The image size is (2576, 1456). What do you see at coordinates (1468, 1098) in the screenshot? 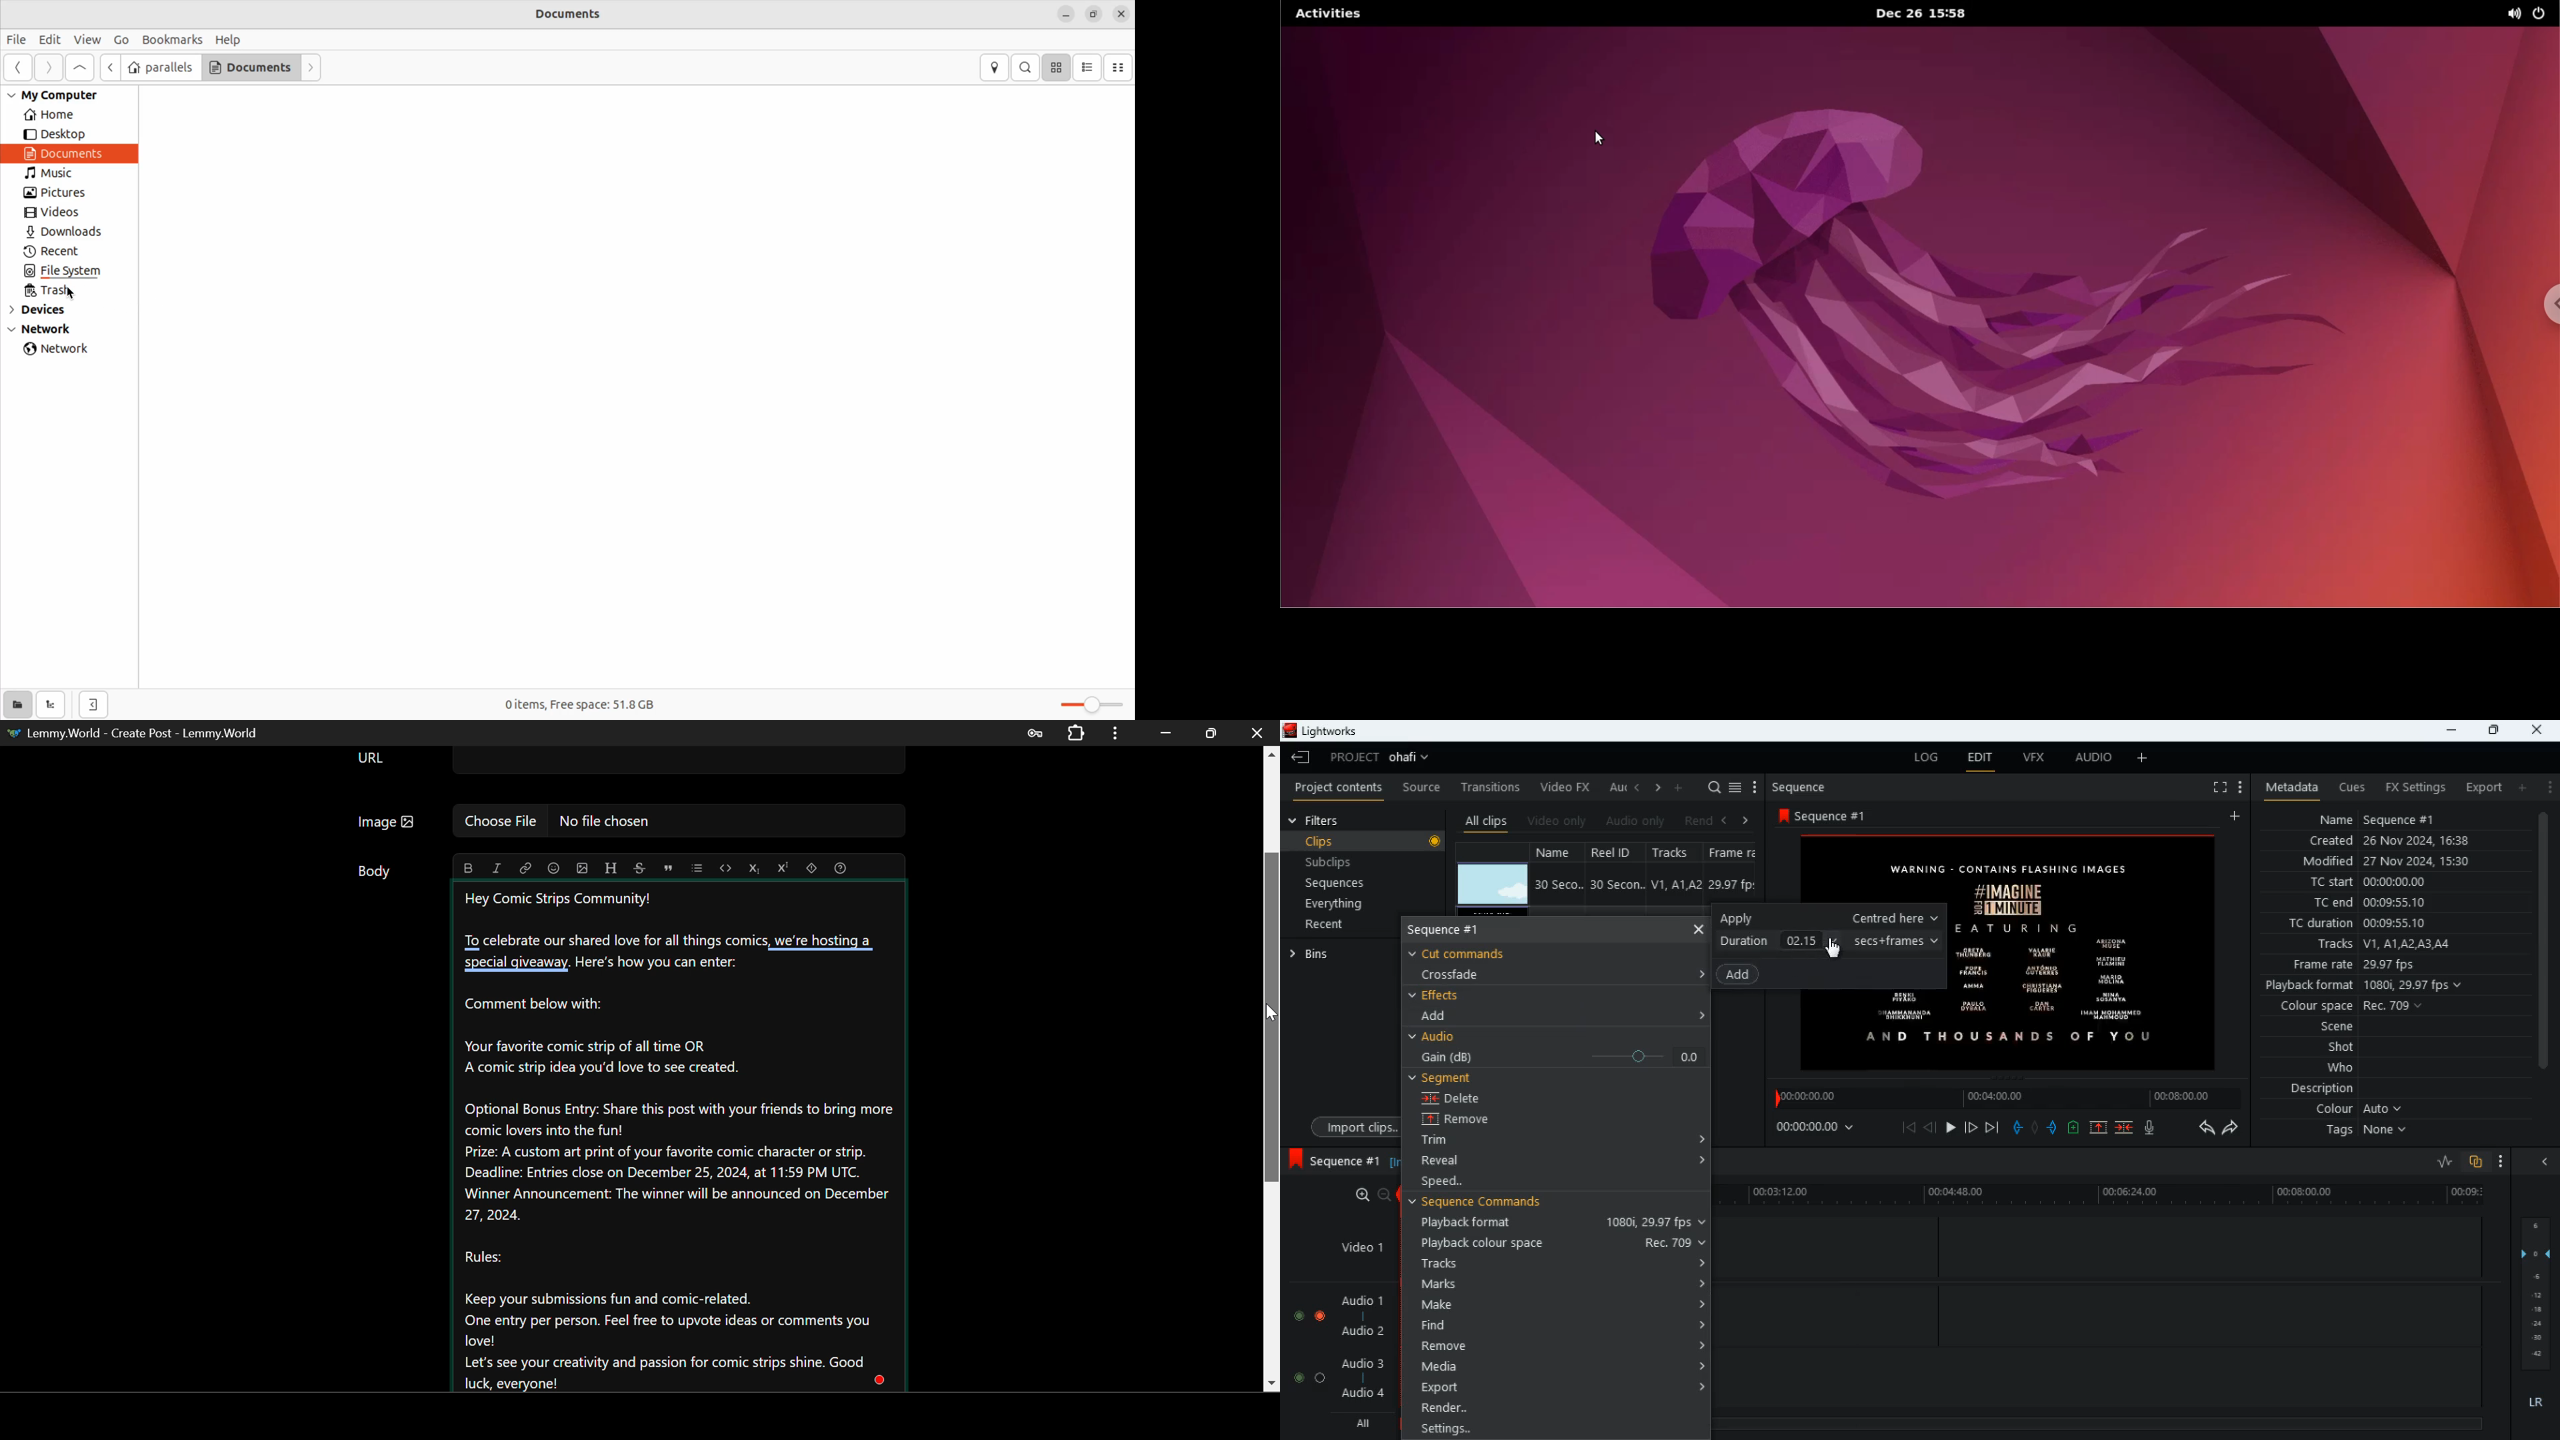
I see `delete` at bounding box center [1468, 1098].